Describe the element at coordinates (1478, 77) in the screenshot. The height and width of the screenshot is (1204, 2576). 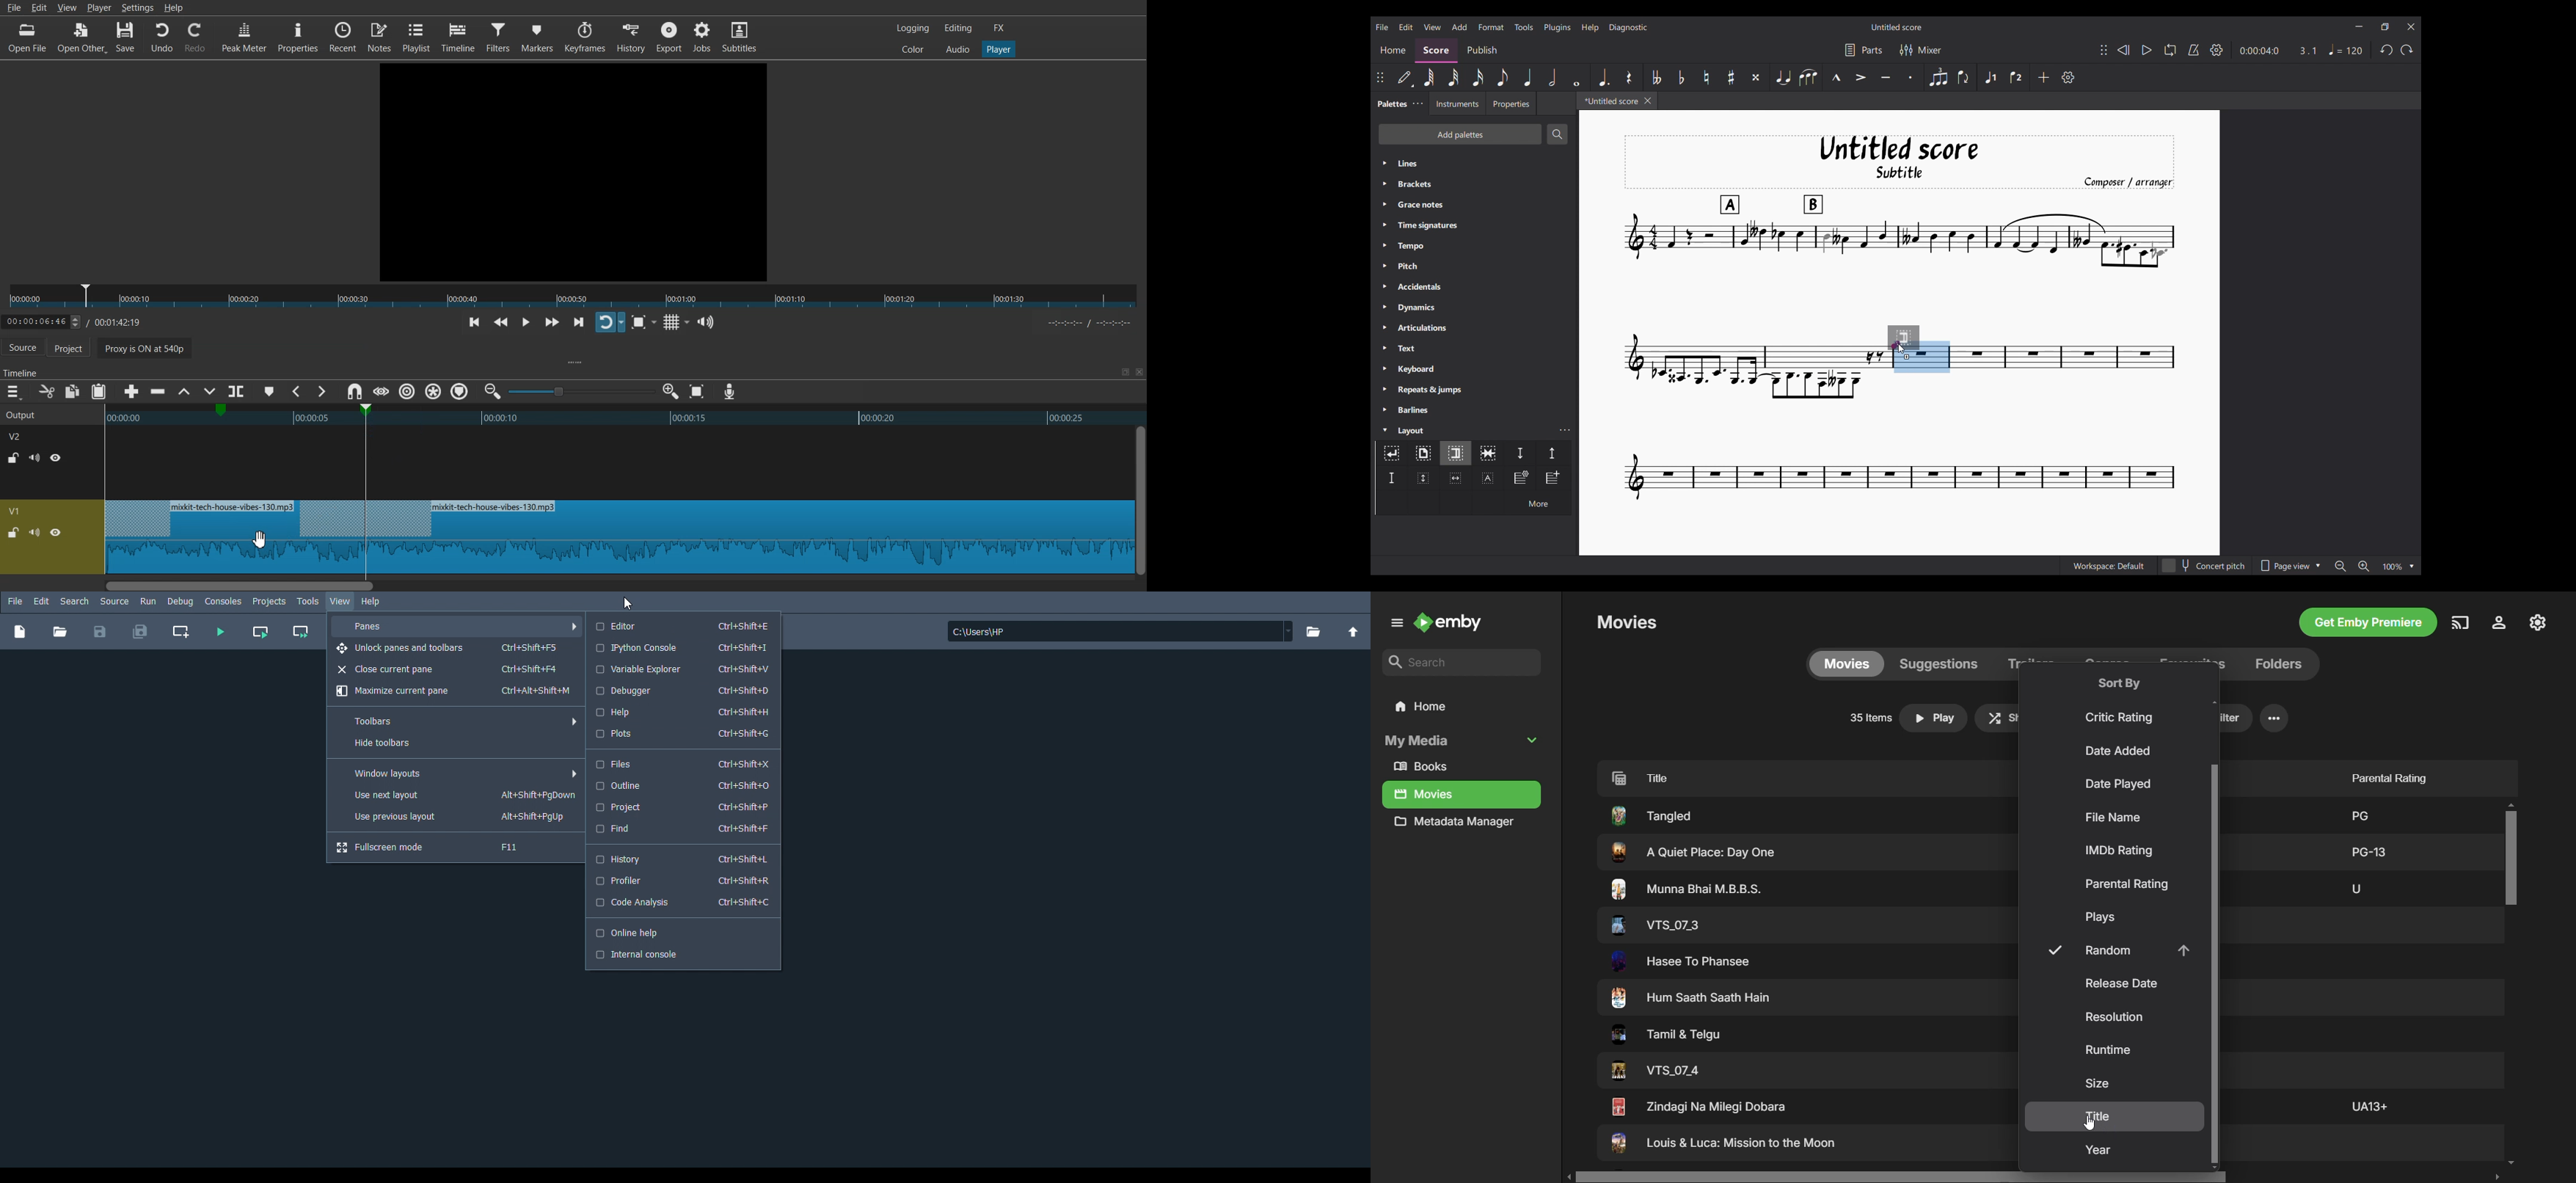
I see `16th note` at that location.